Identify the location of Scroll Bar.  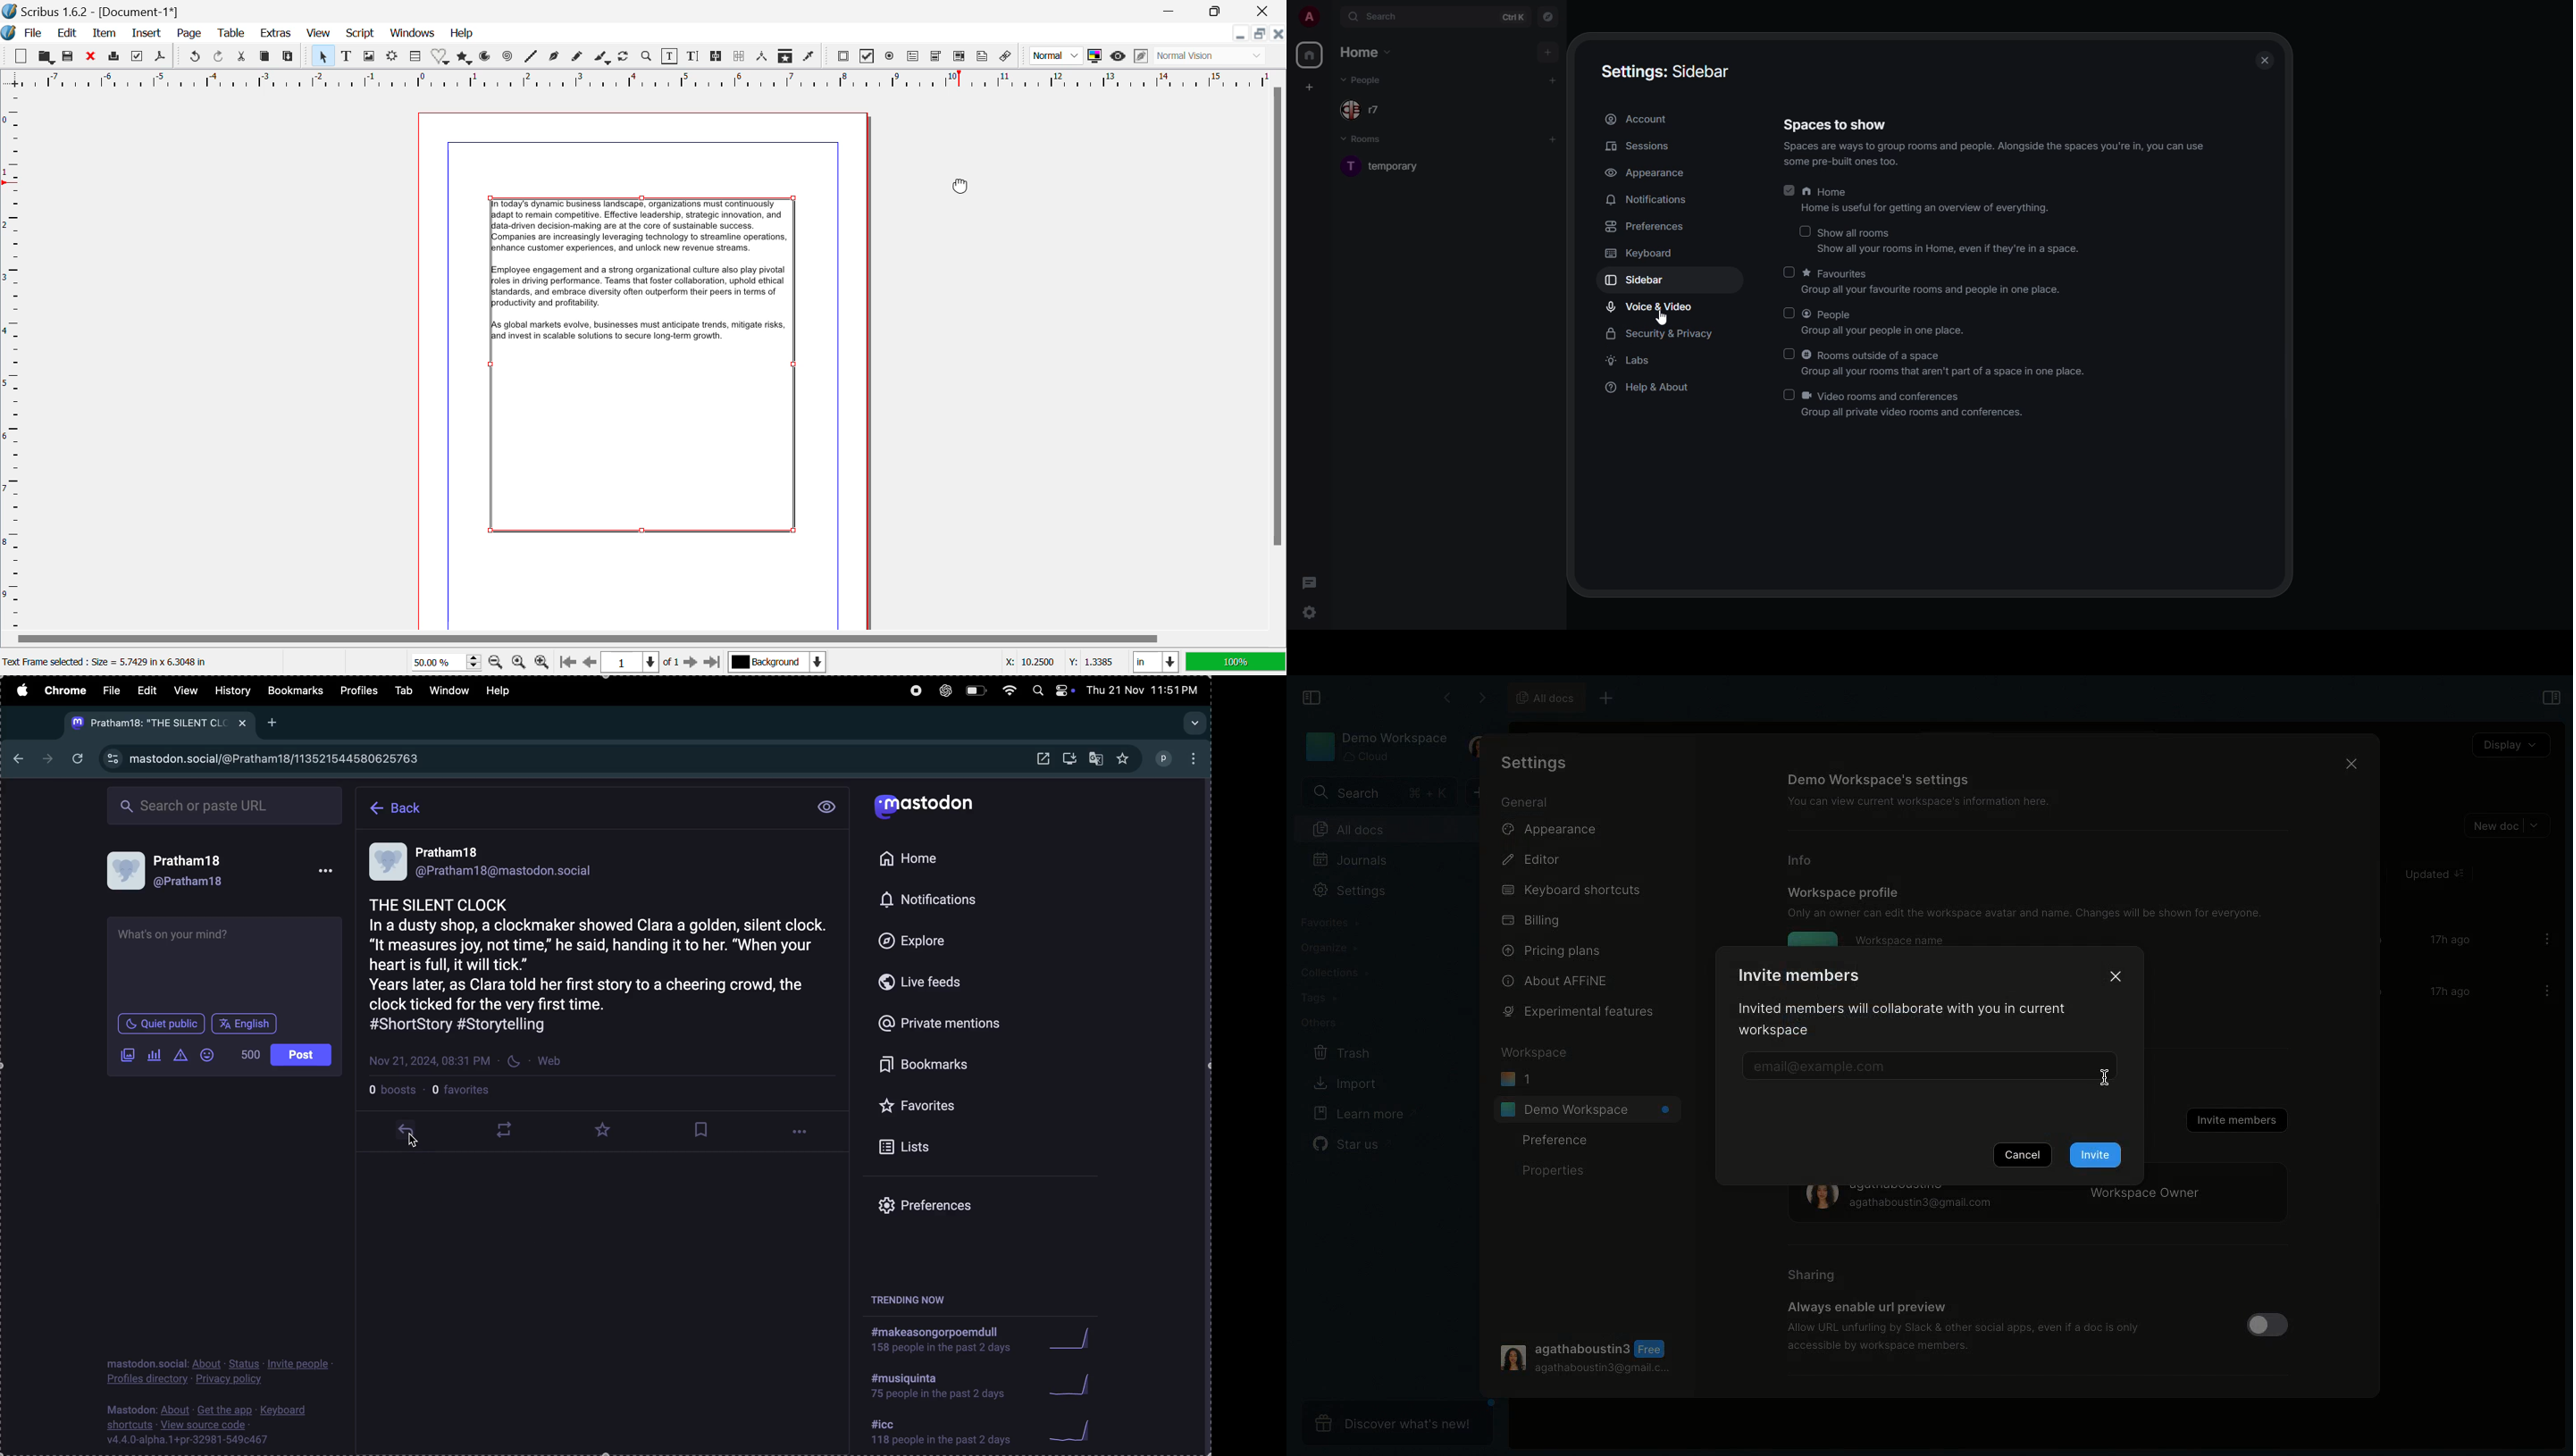
(1276, 356).